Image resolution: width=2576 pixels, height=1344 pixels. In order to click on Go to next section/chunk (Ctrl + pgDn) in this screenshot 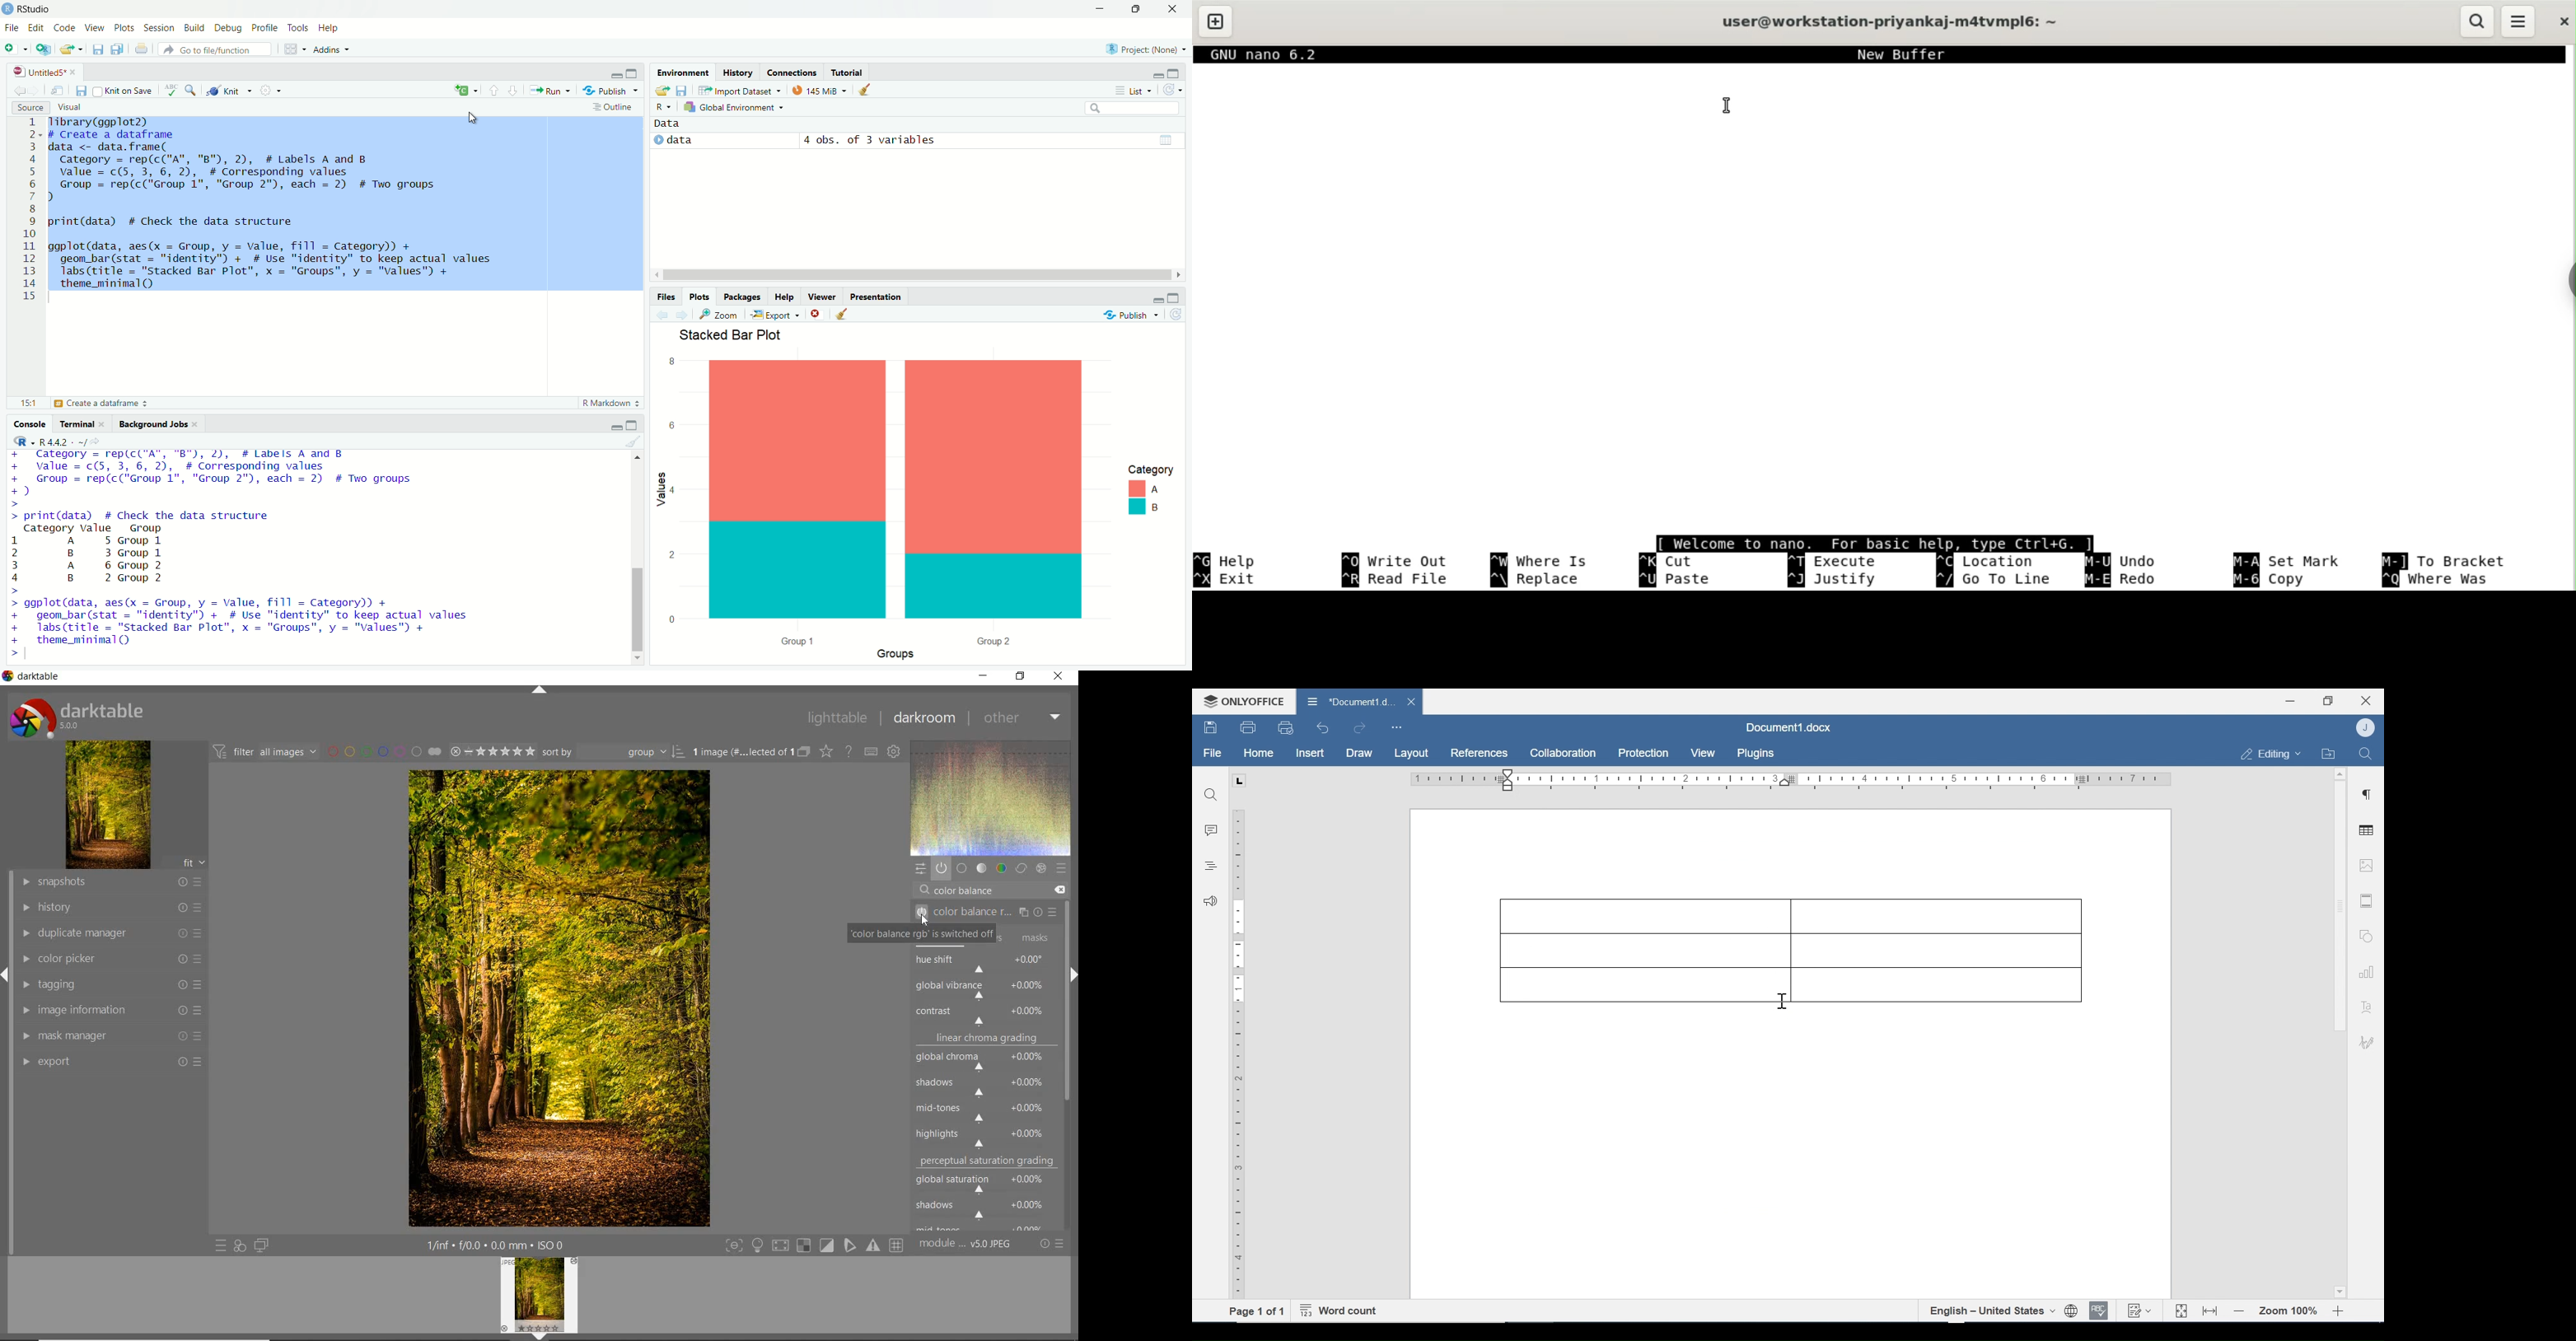, I will do `click(512, 89)`.